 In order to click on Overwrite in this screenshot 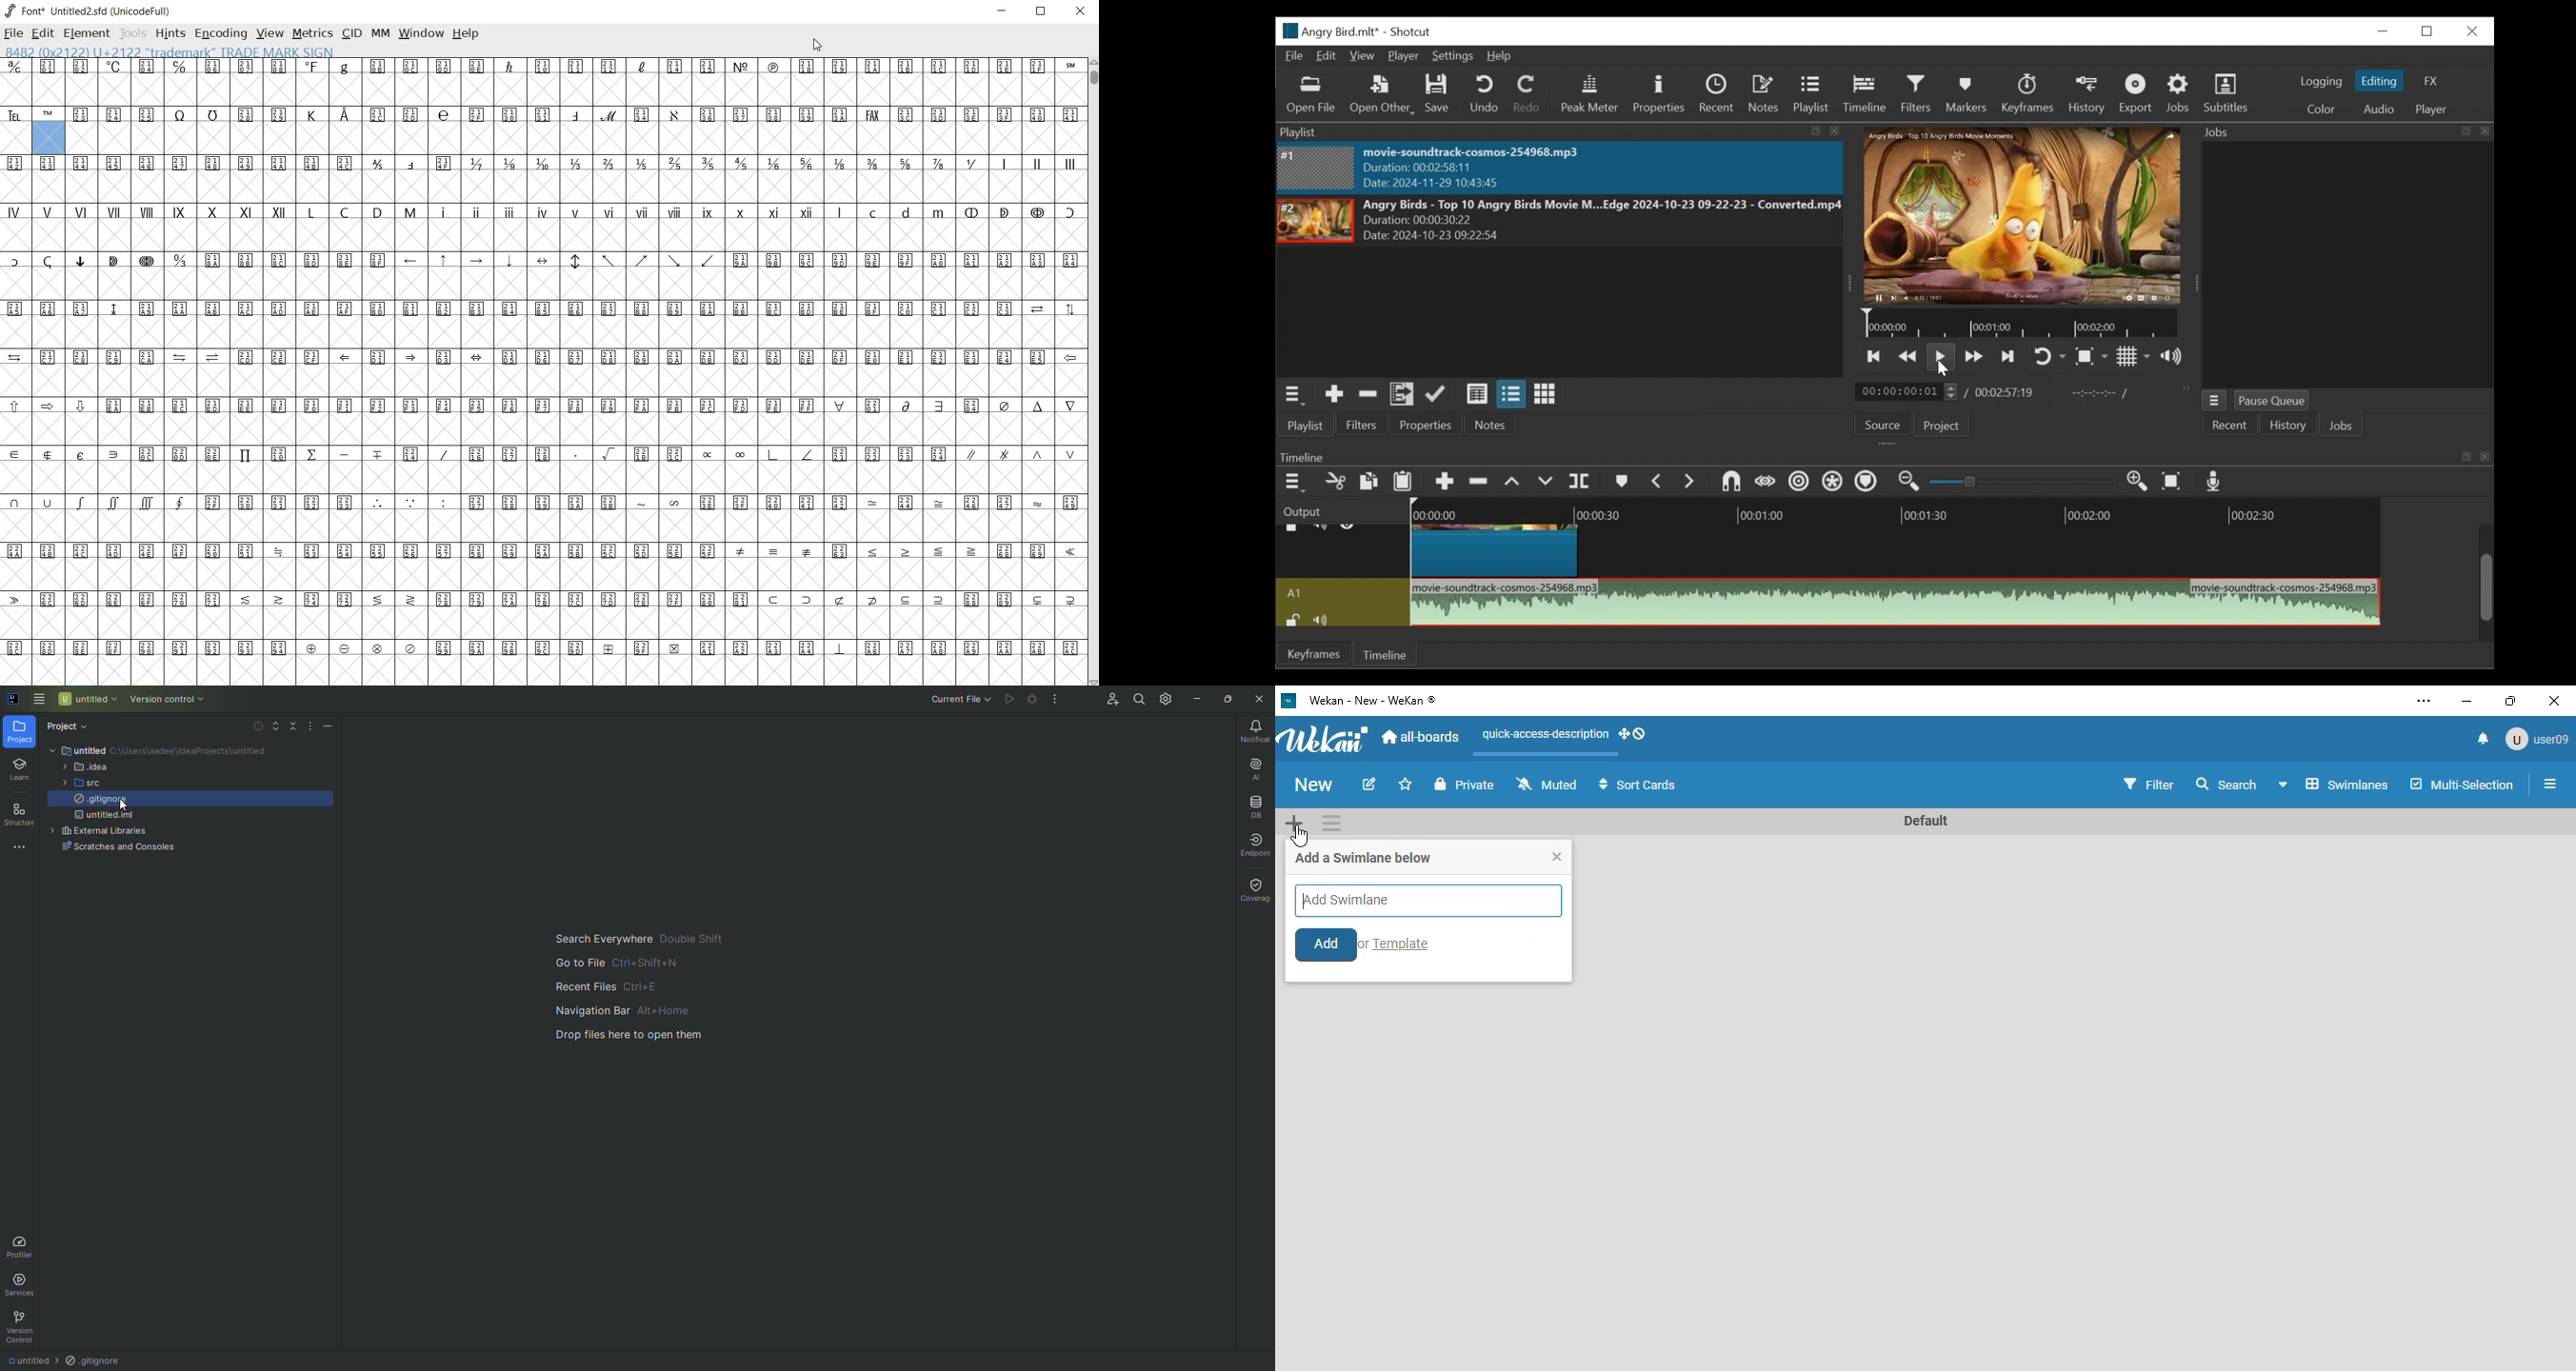, I will do `click(1546, 482)`.